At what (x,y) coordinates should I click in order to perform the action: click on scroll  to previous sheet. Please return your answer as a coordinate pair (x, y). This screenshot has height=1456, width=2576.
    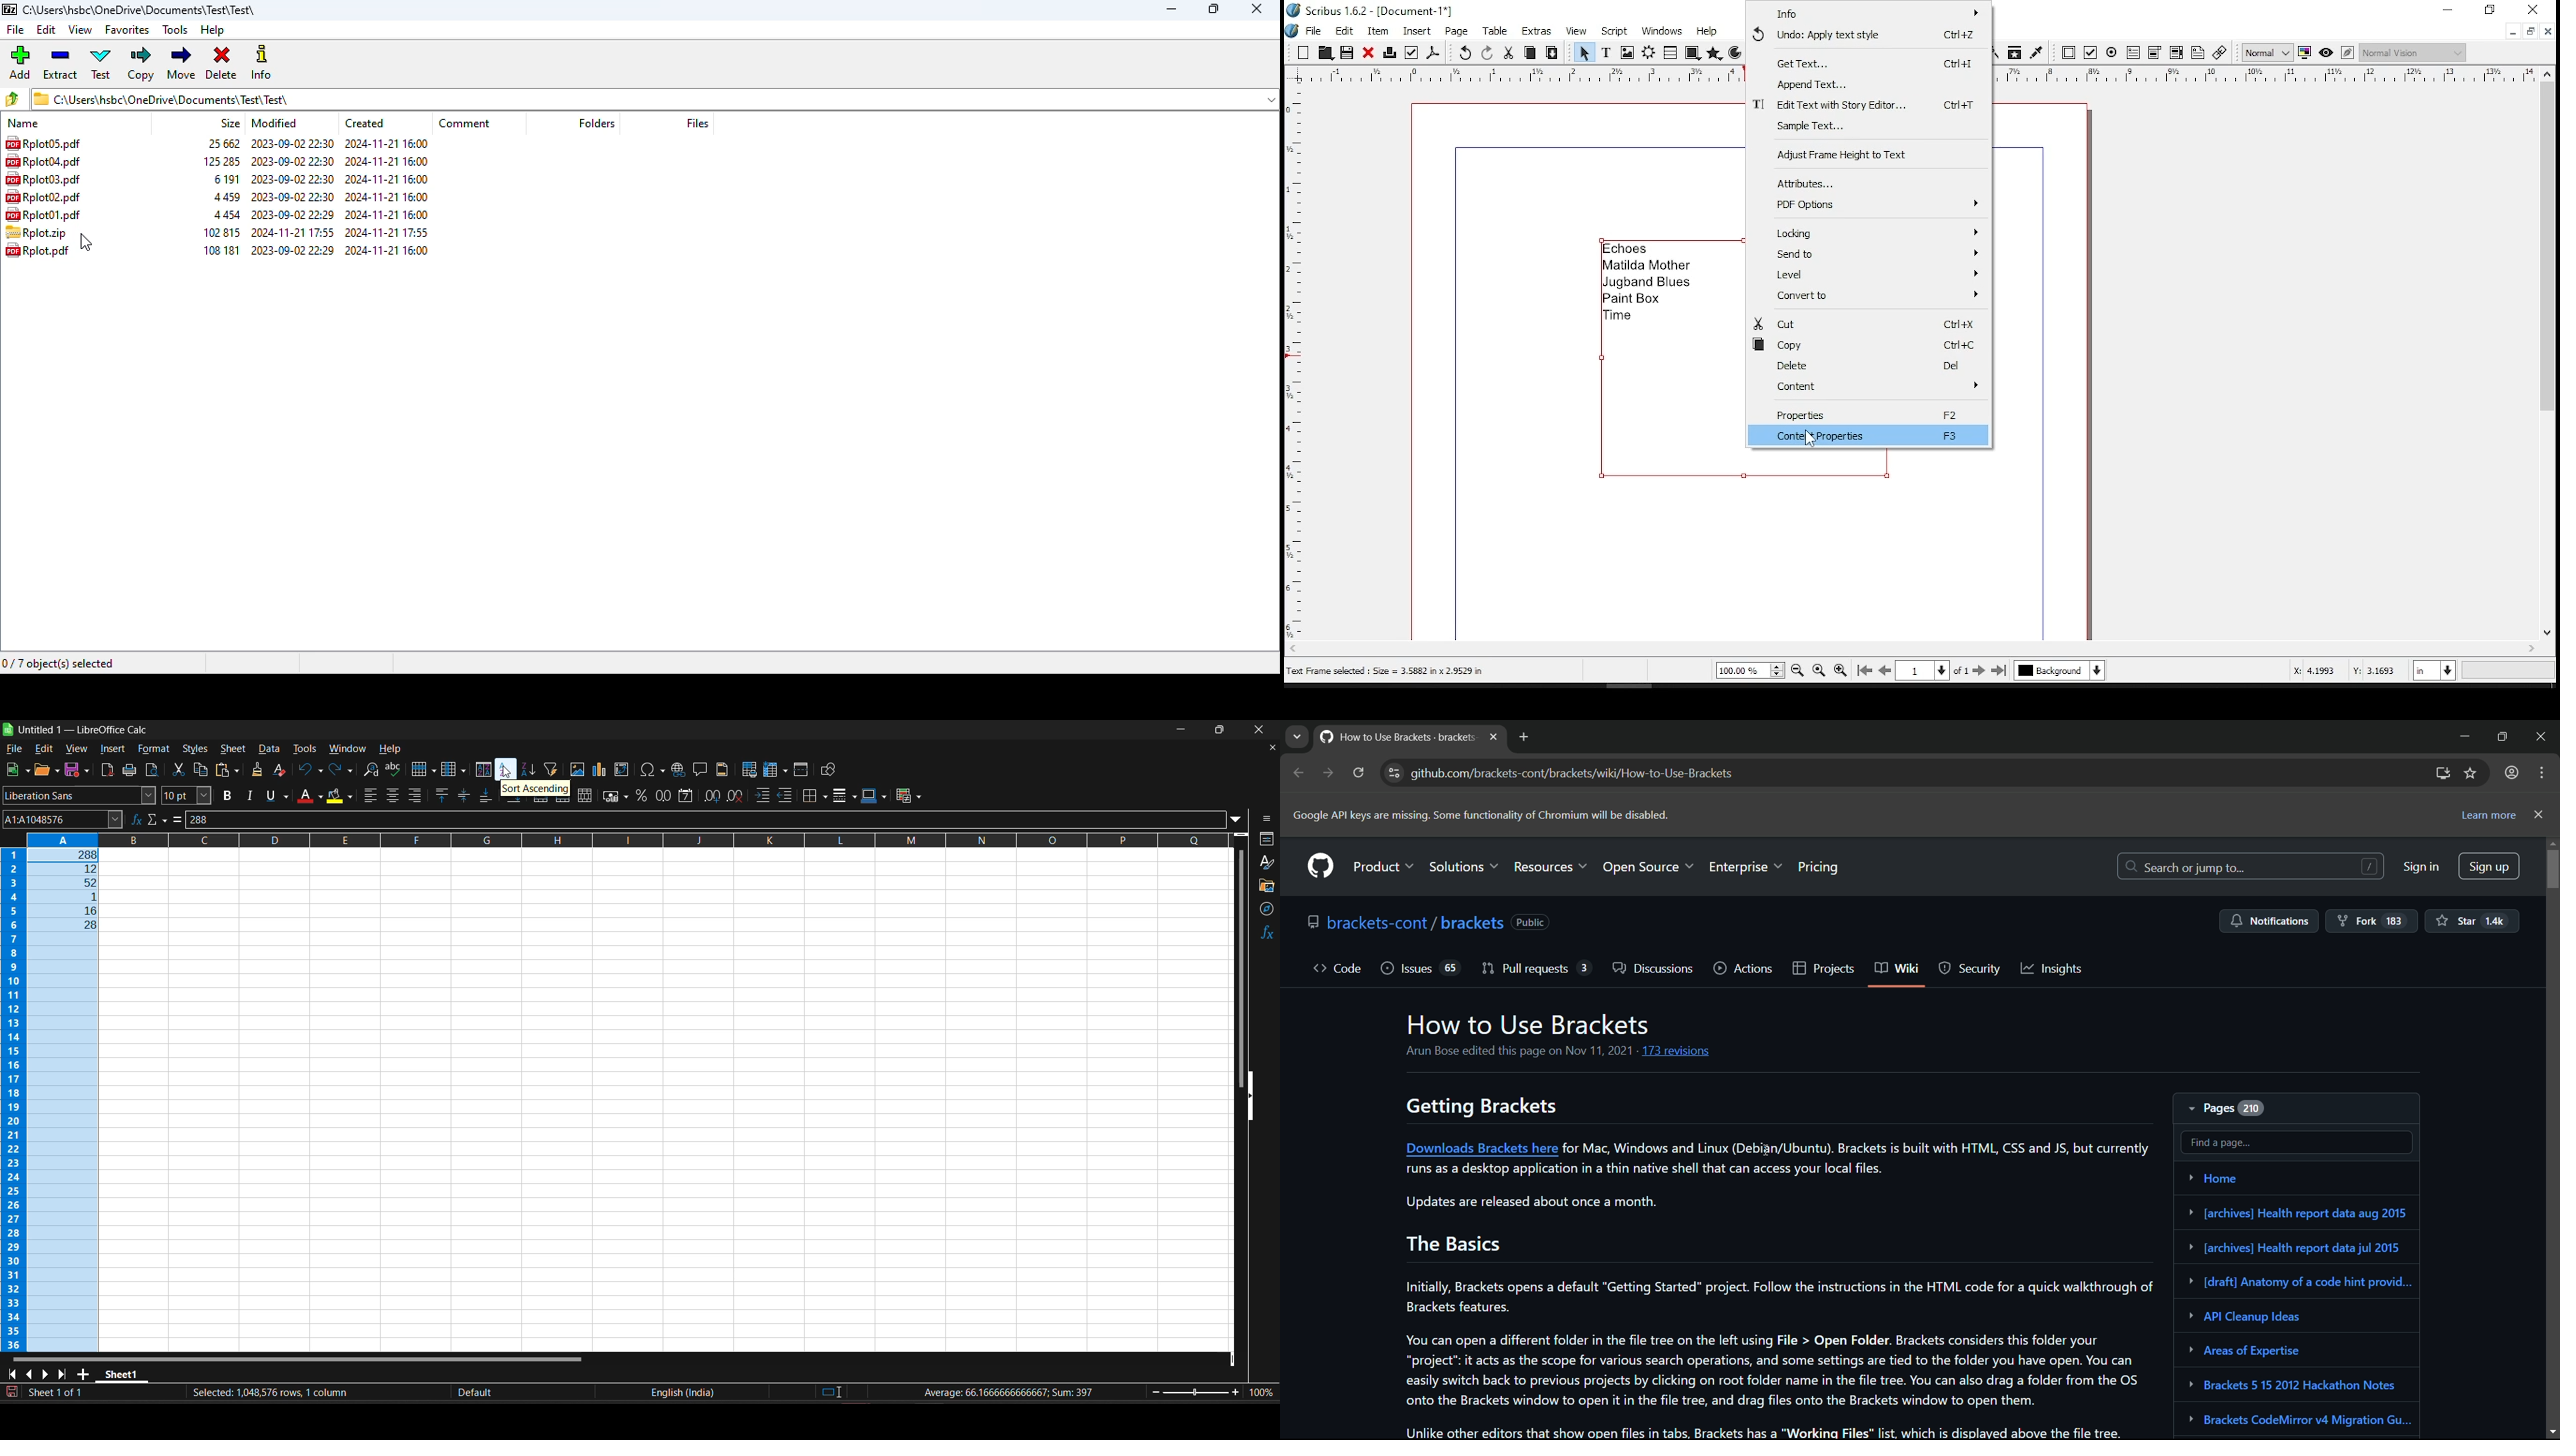
    Looking at the image, I should click on (28, 1372).